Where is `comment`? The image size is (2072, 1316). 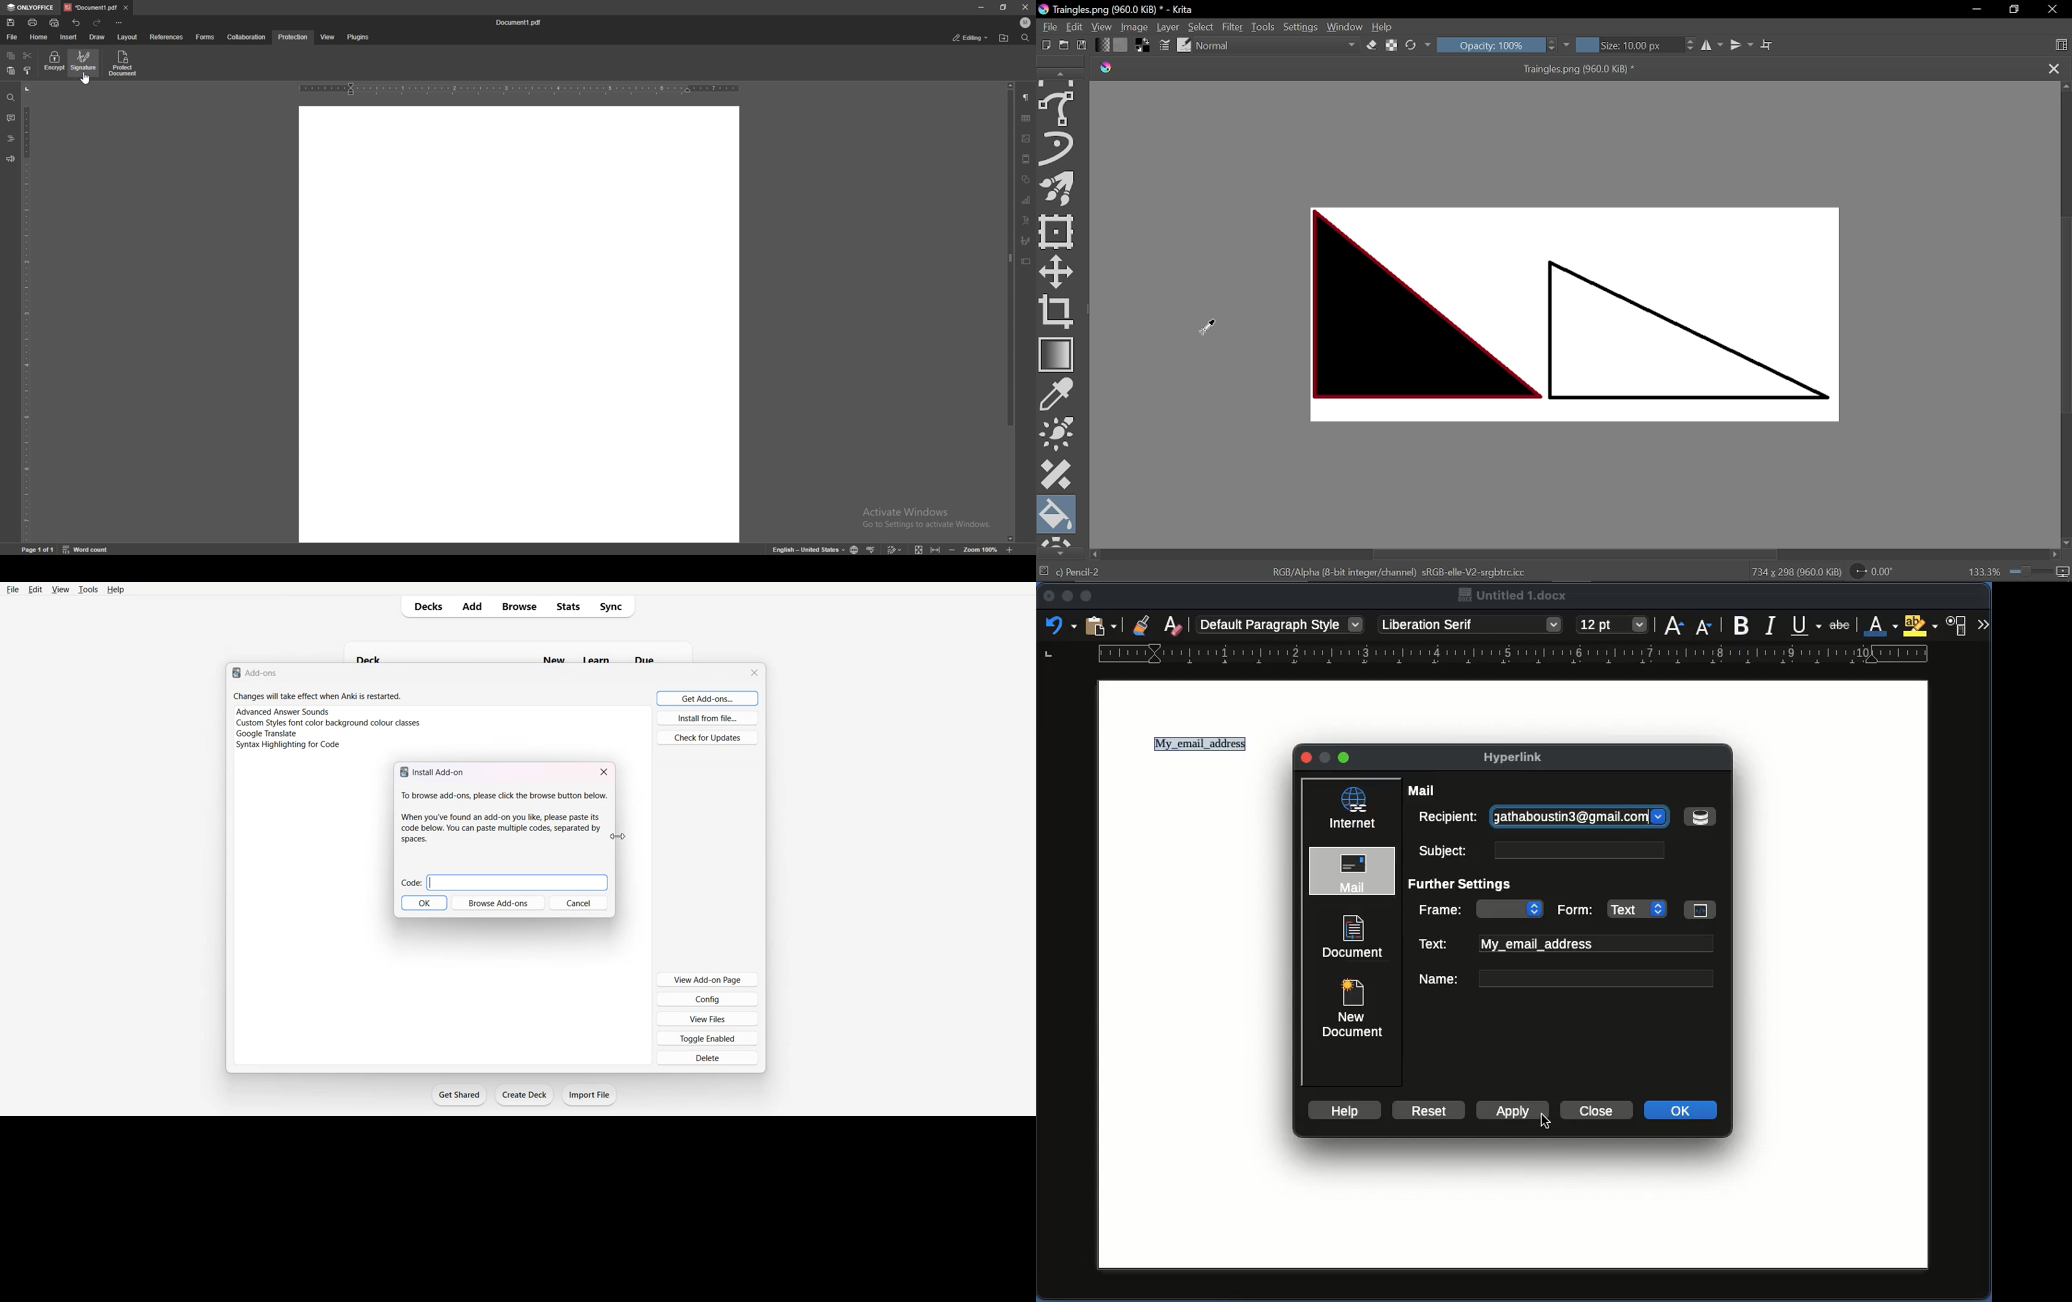
comment is located at coordinates (9, 118).